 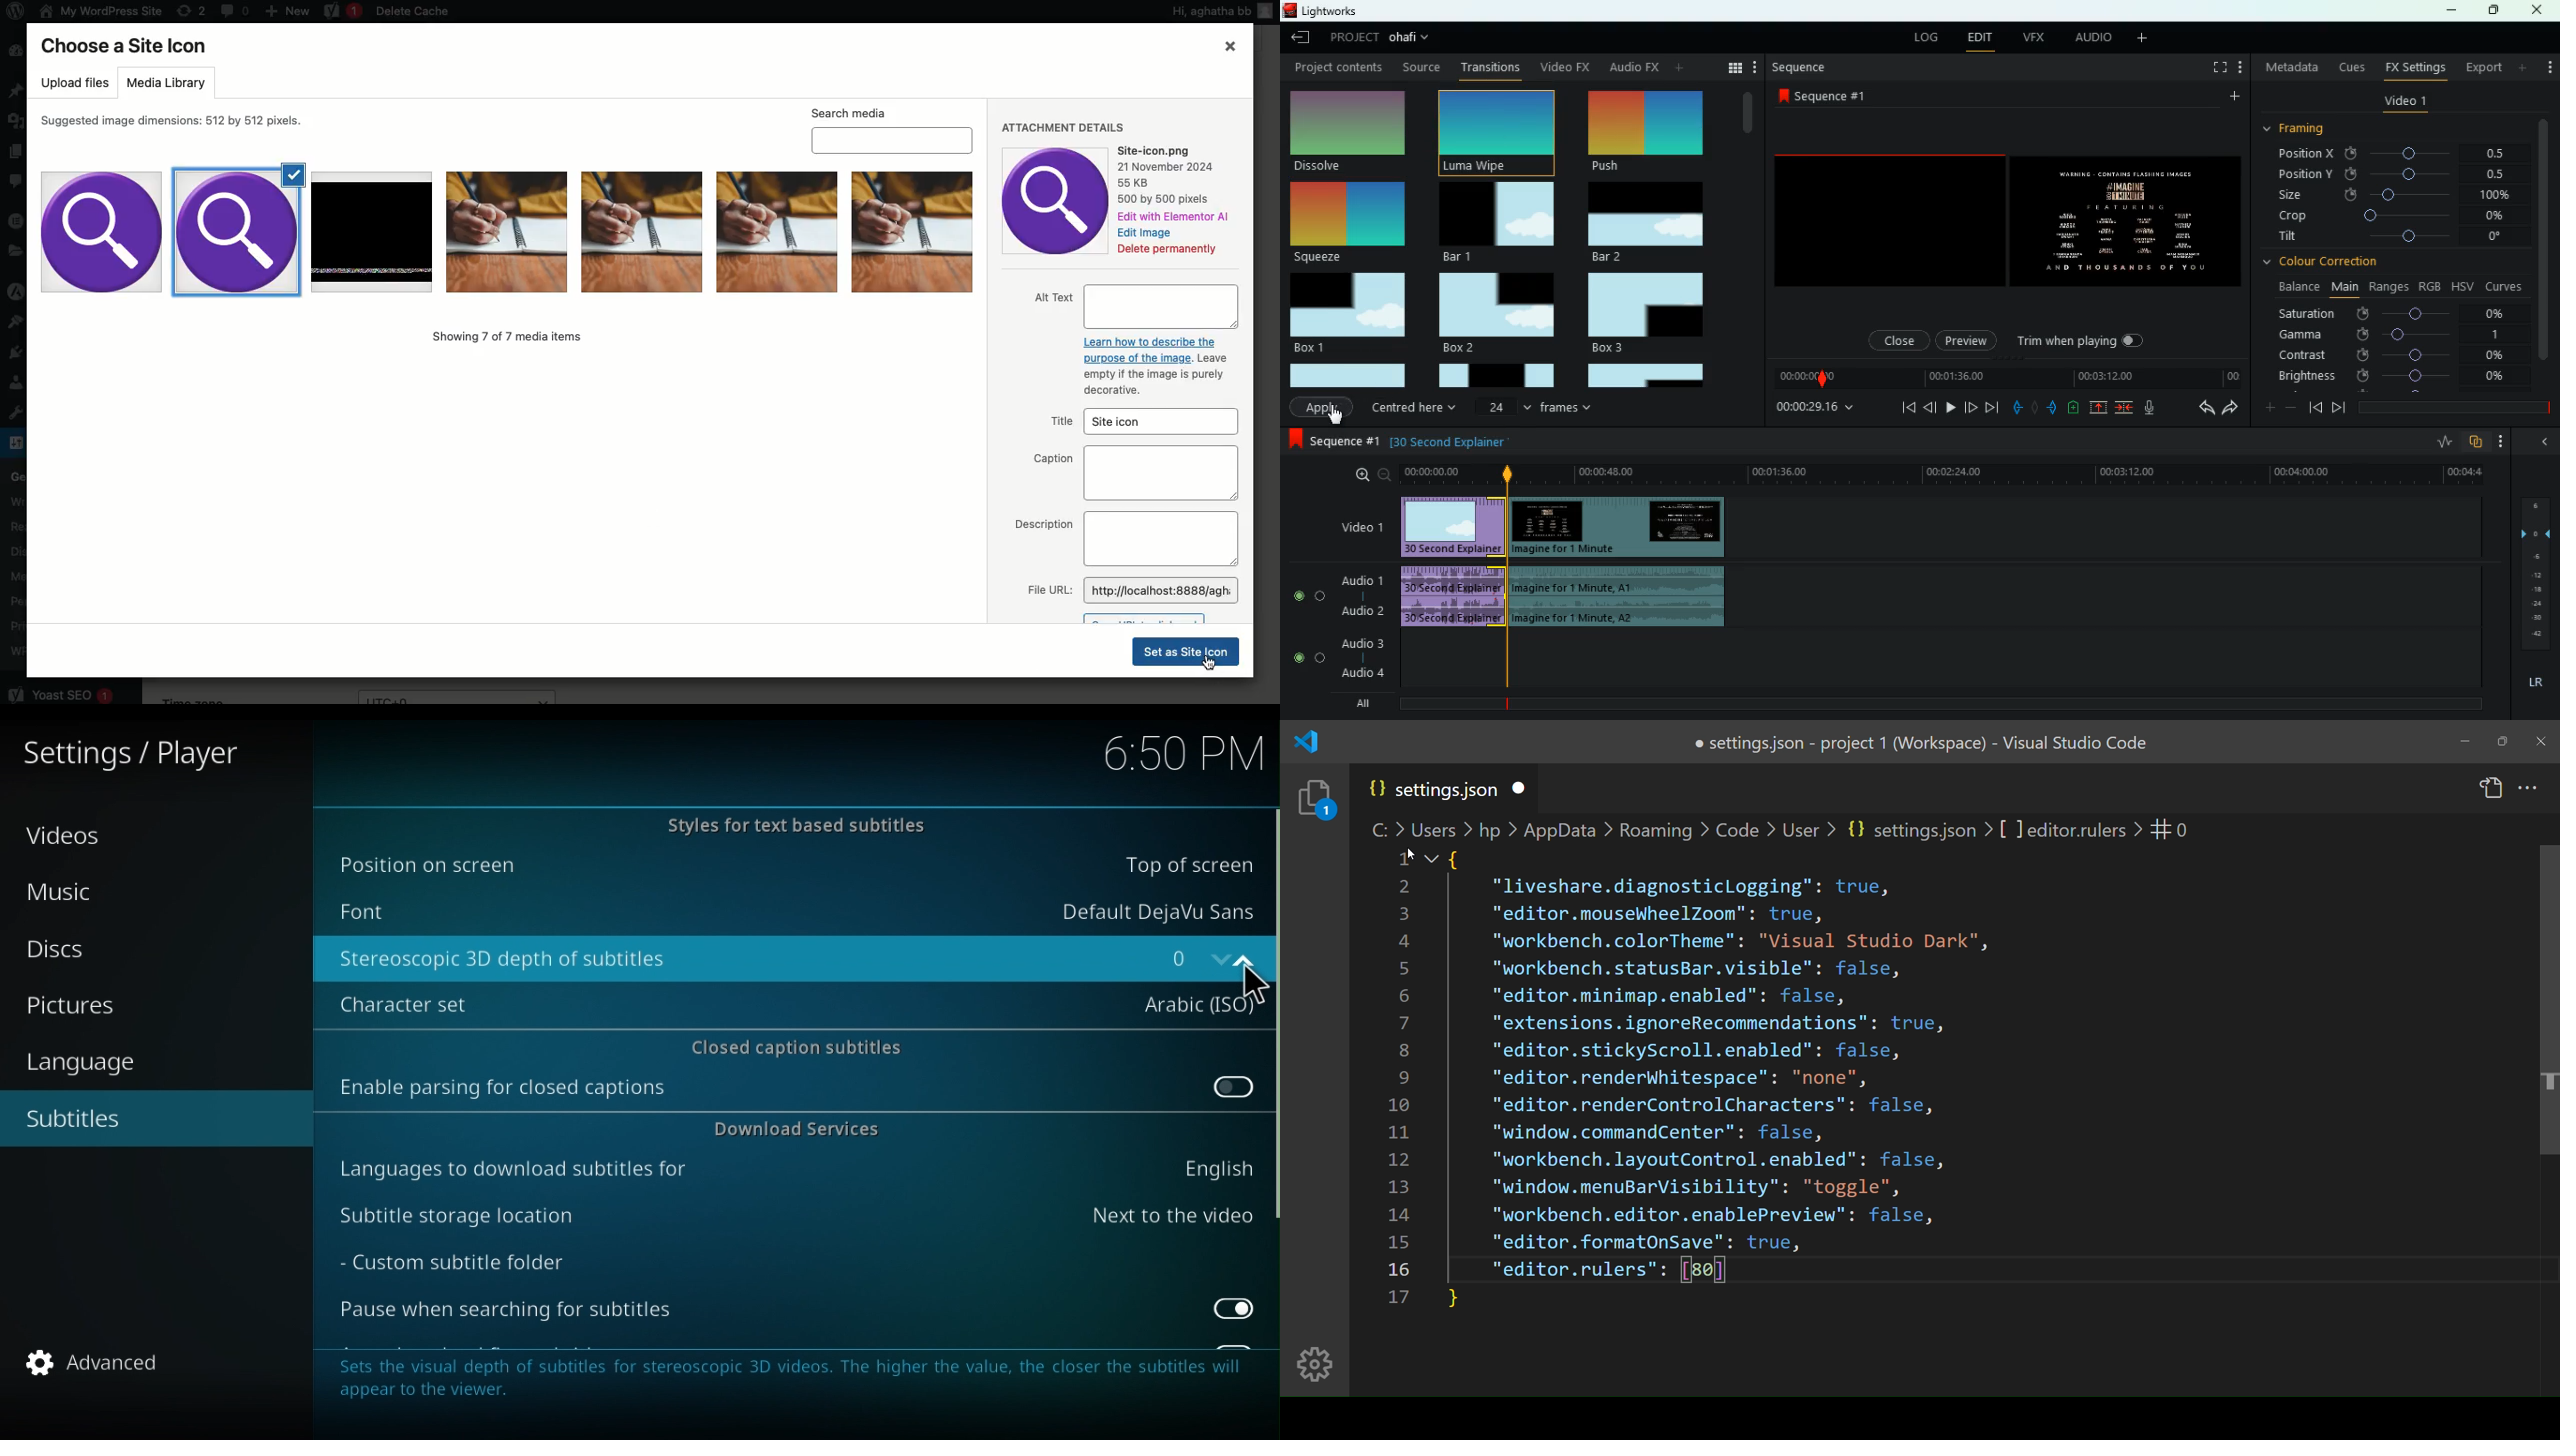 What do you see at coordinates (794, 1216) in the screenshot?
I see `Subtitle storage loaction` at bounding box center [794, 1216].